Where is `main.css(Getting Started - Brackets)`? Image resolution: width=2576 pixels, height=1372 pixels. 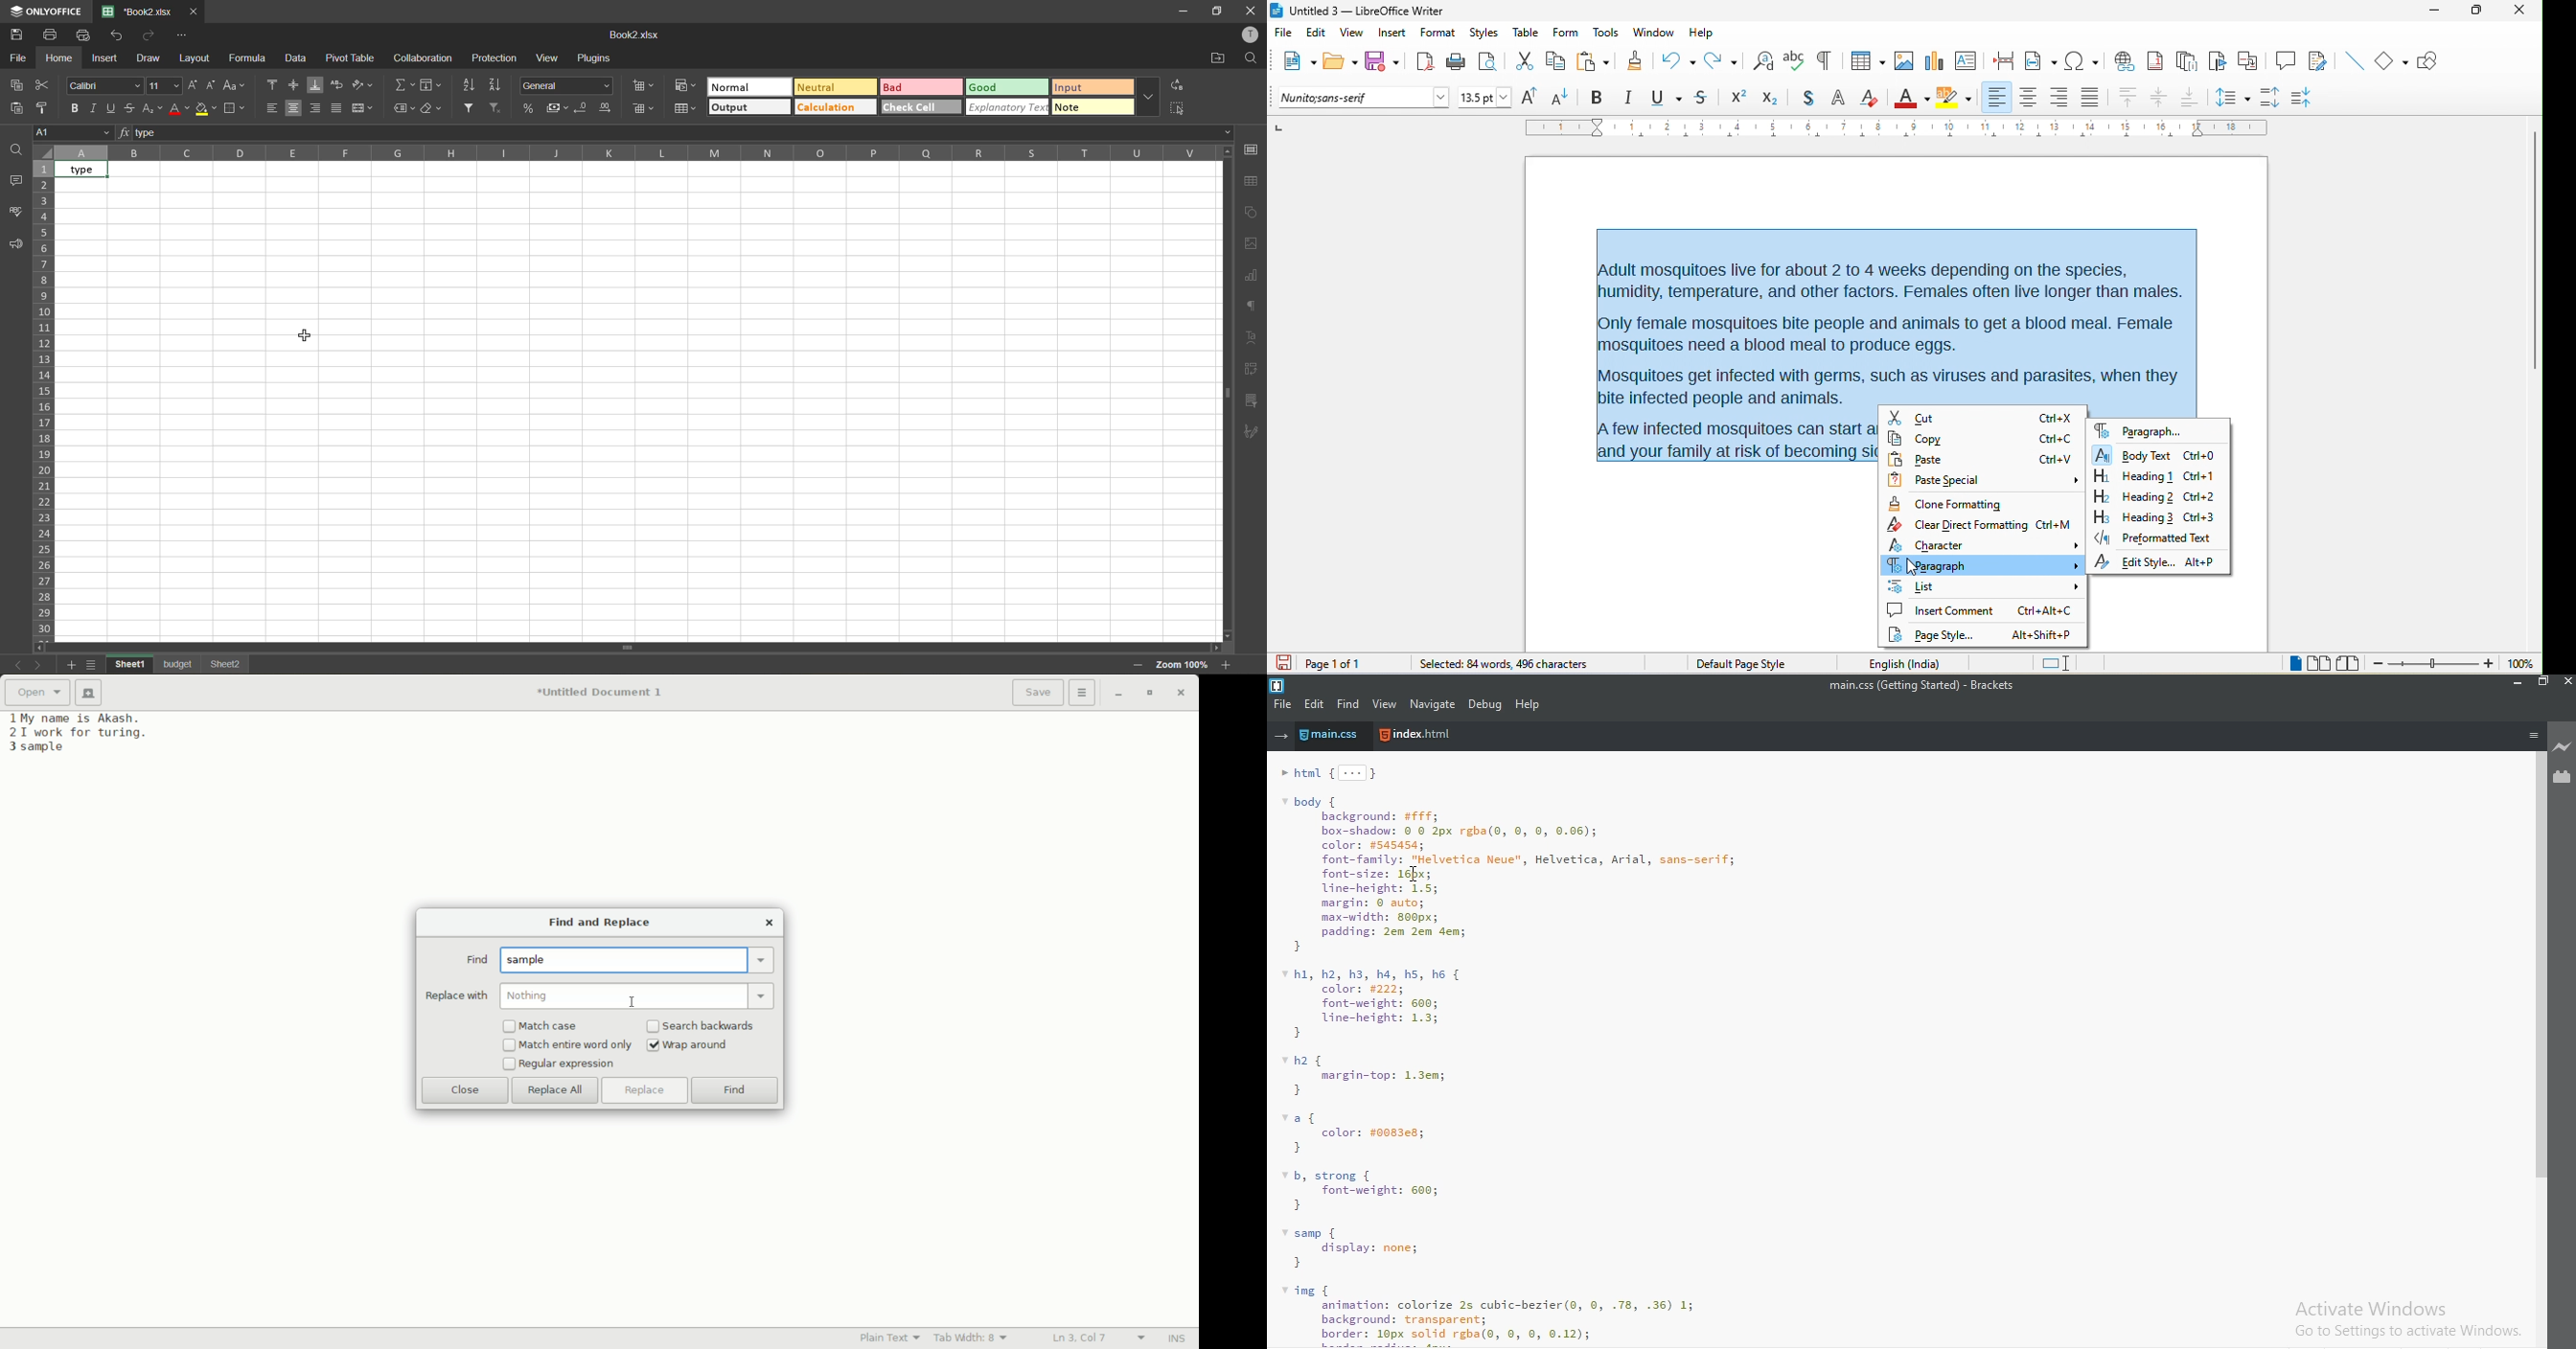 main.css(Getting Started - Brackets) is located at coordinates (1920, 686).